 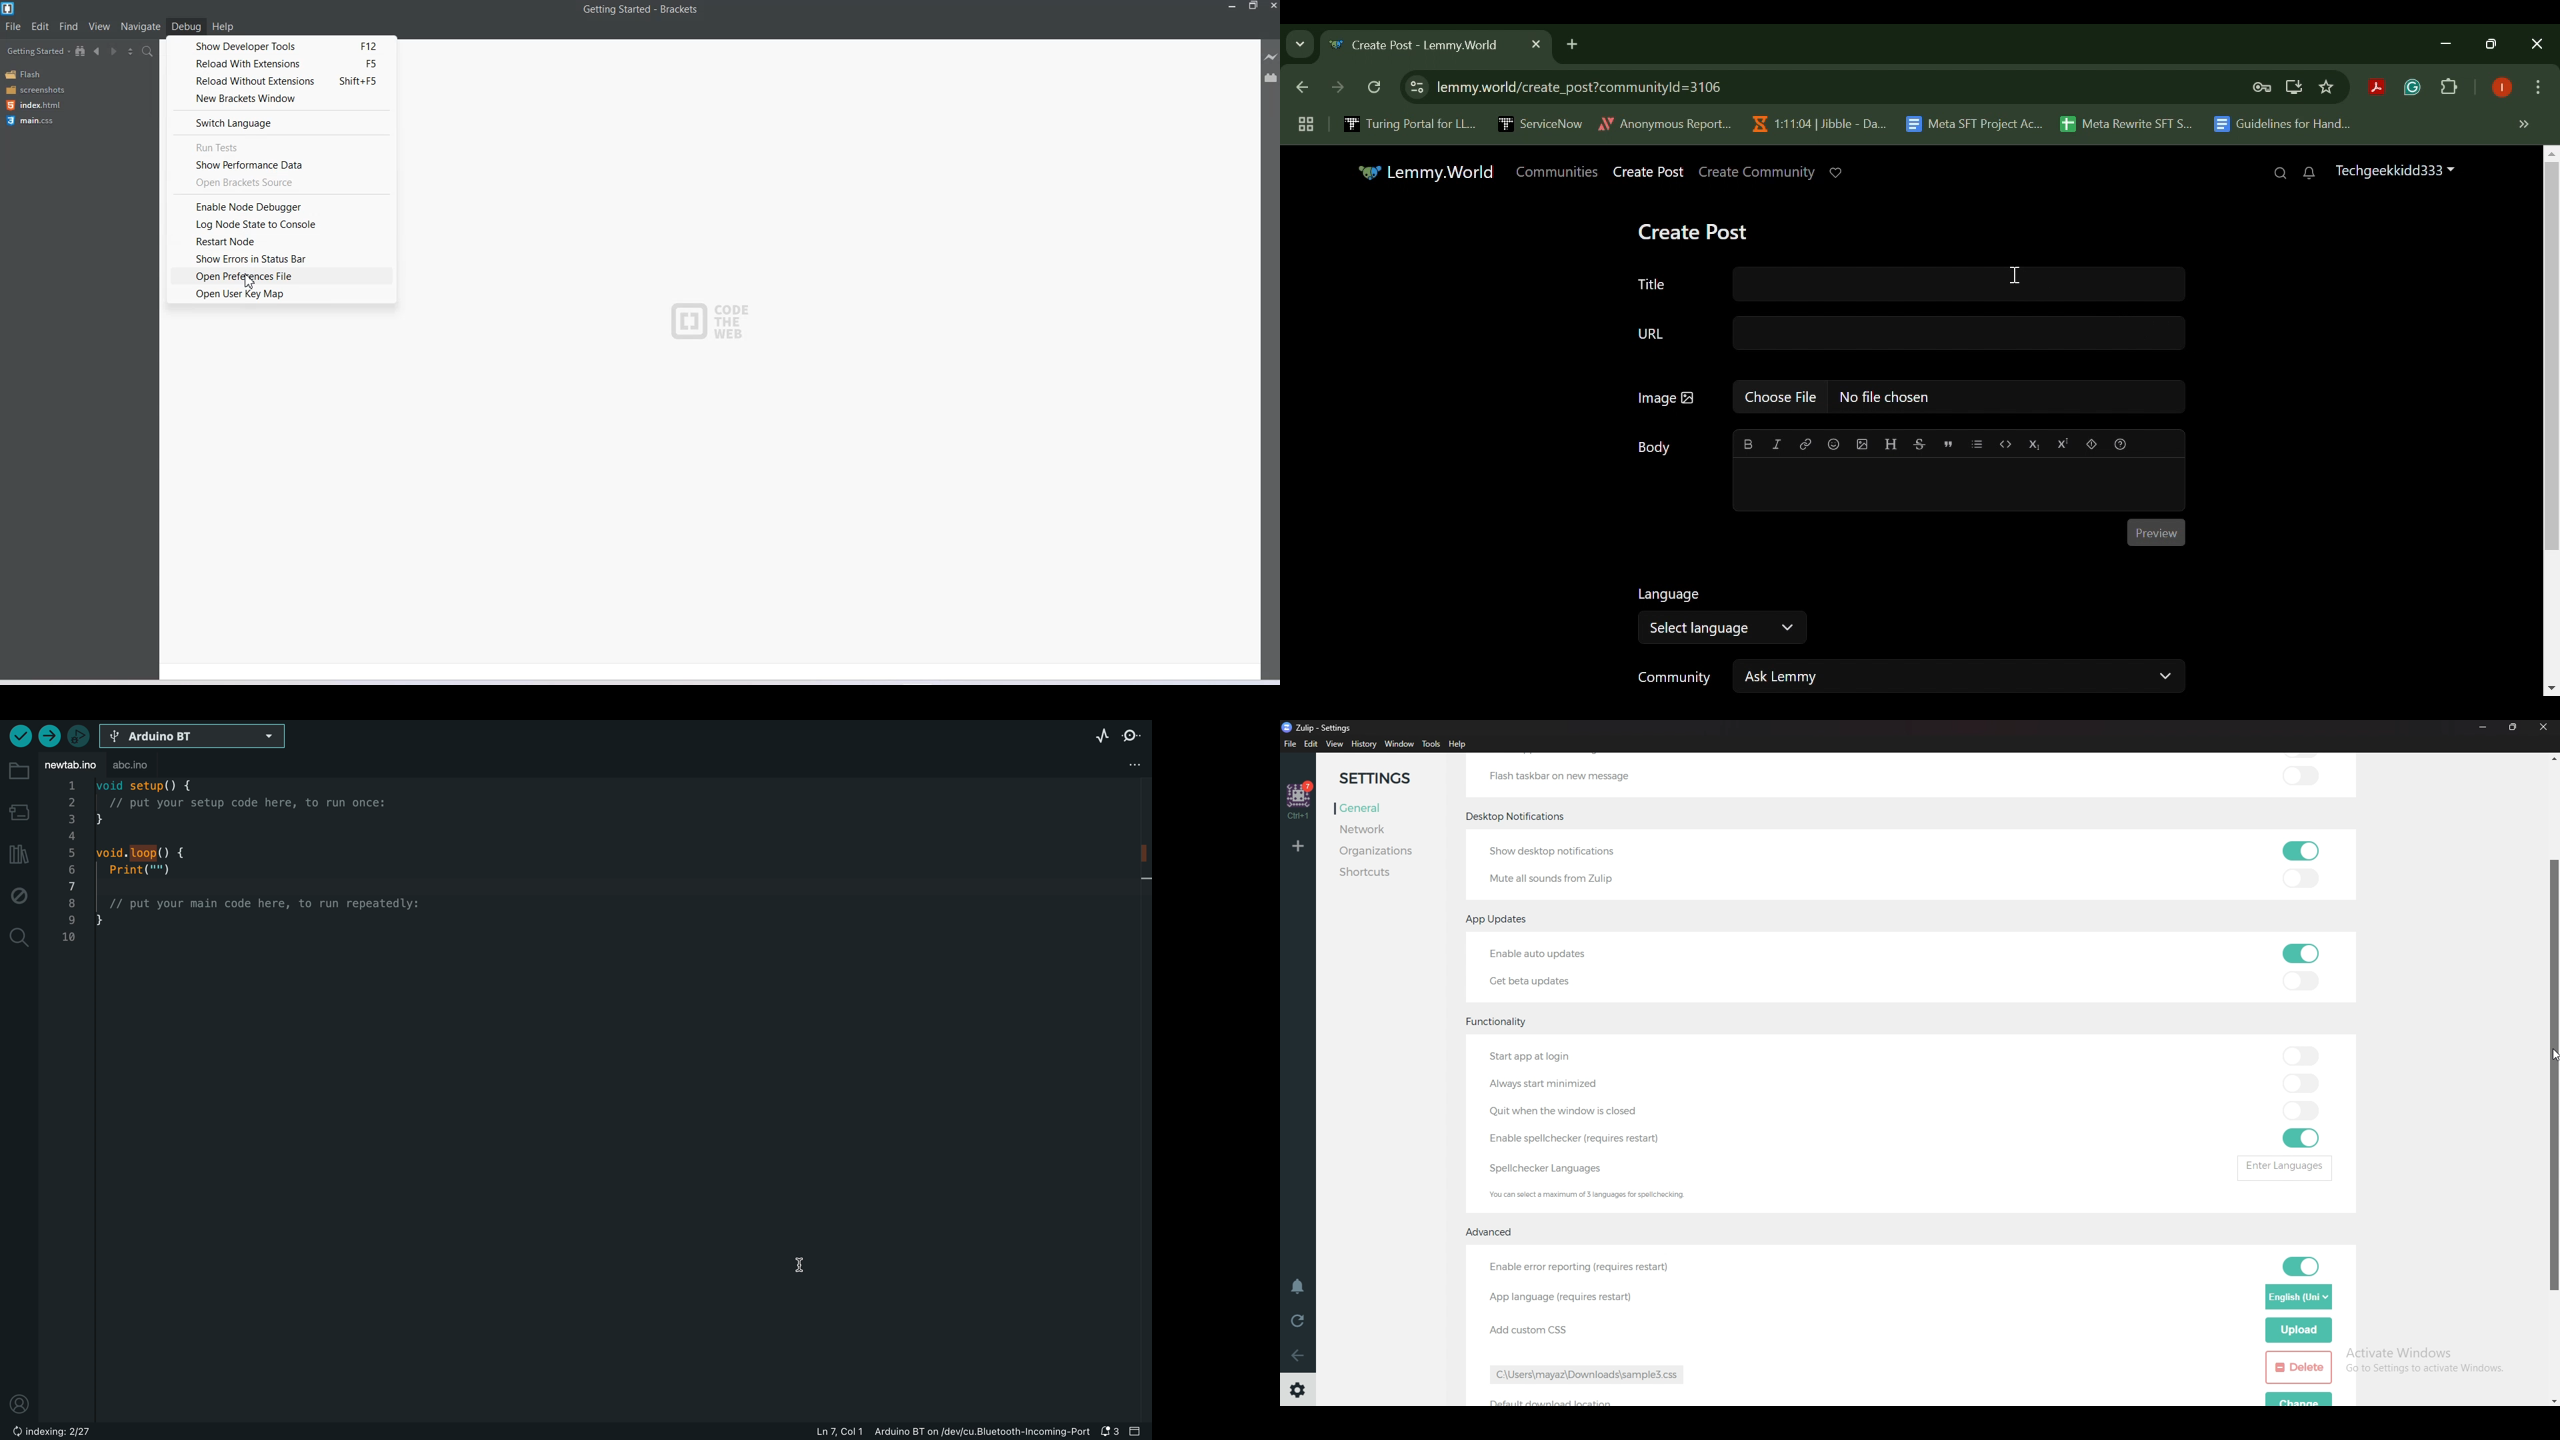 What do you see at coordinates (1379, 851) in the screenshot?
I see `Organizations` at bounding box center [1379, 851].